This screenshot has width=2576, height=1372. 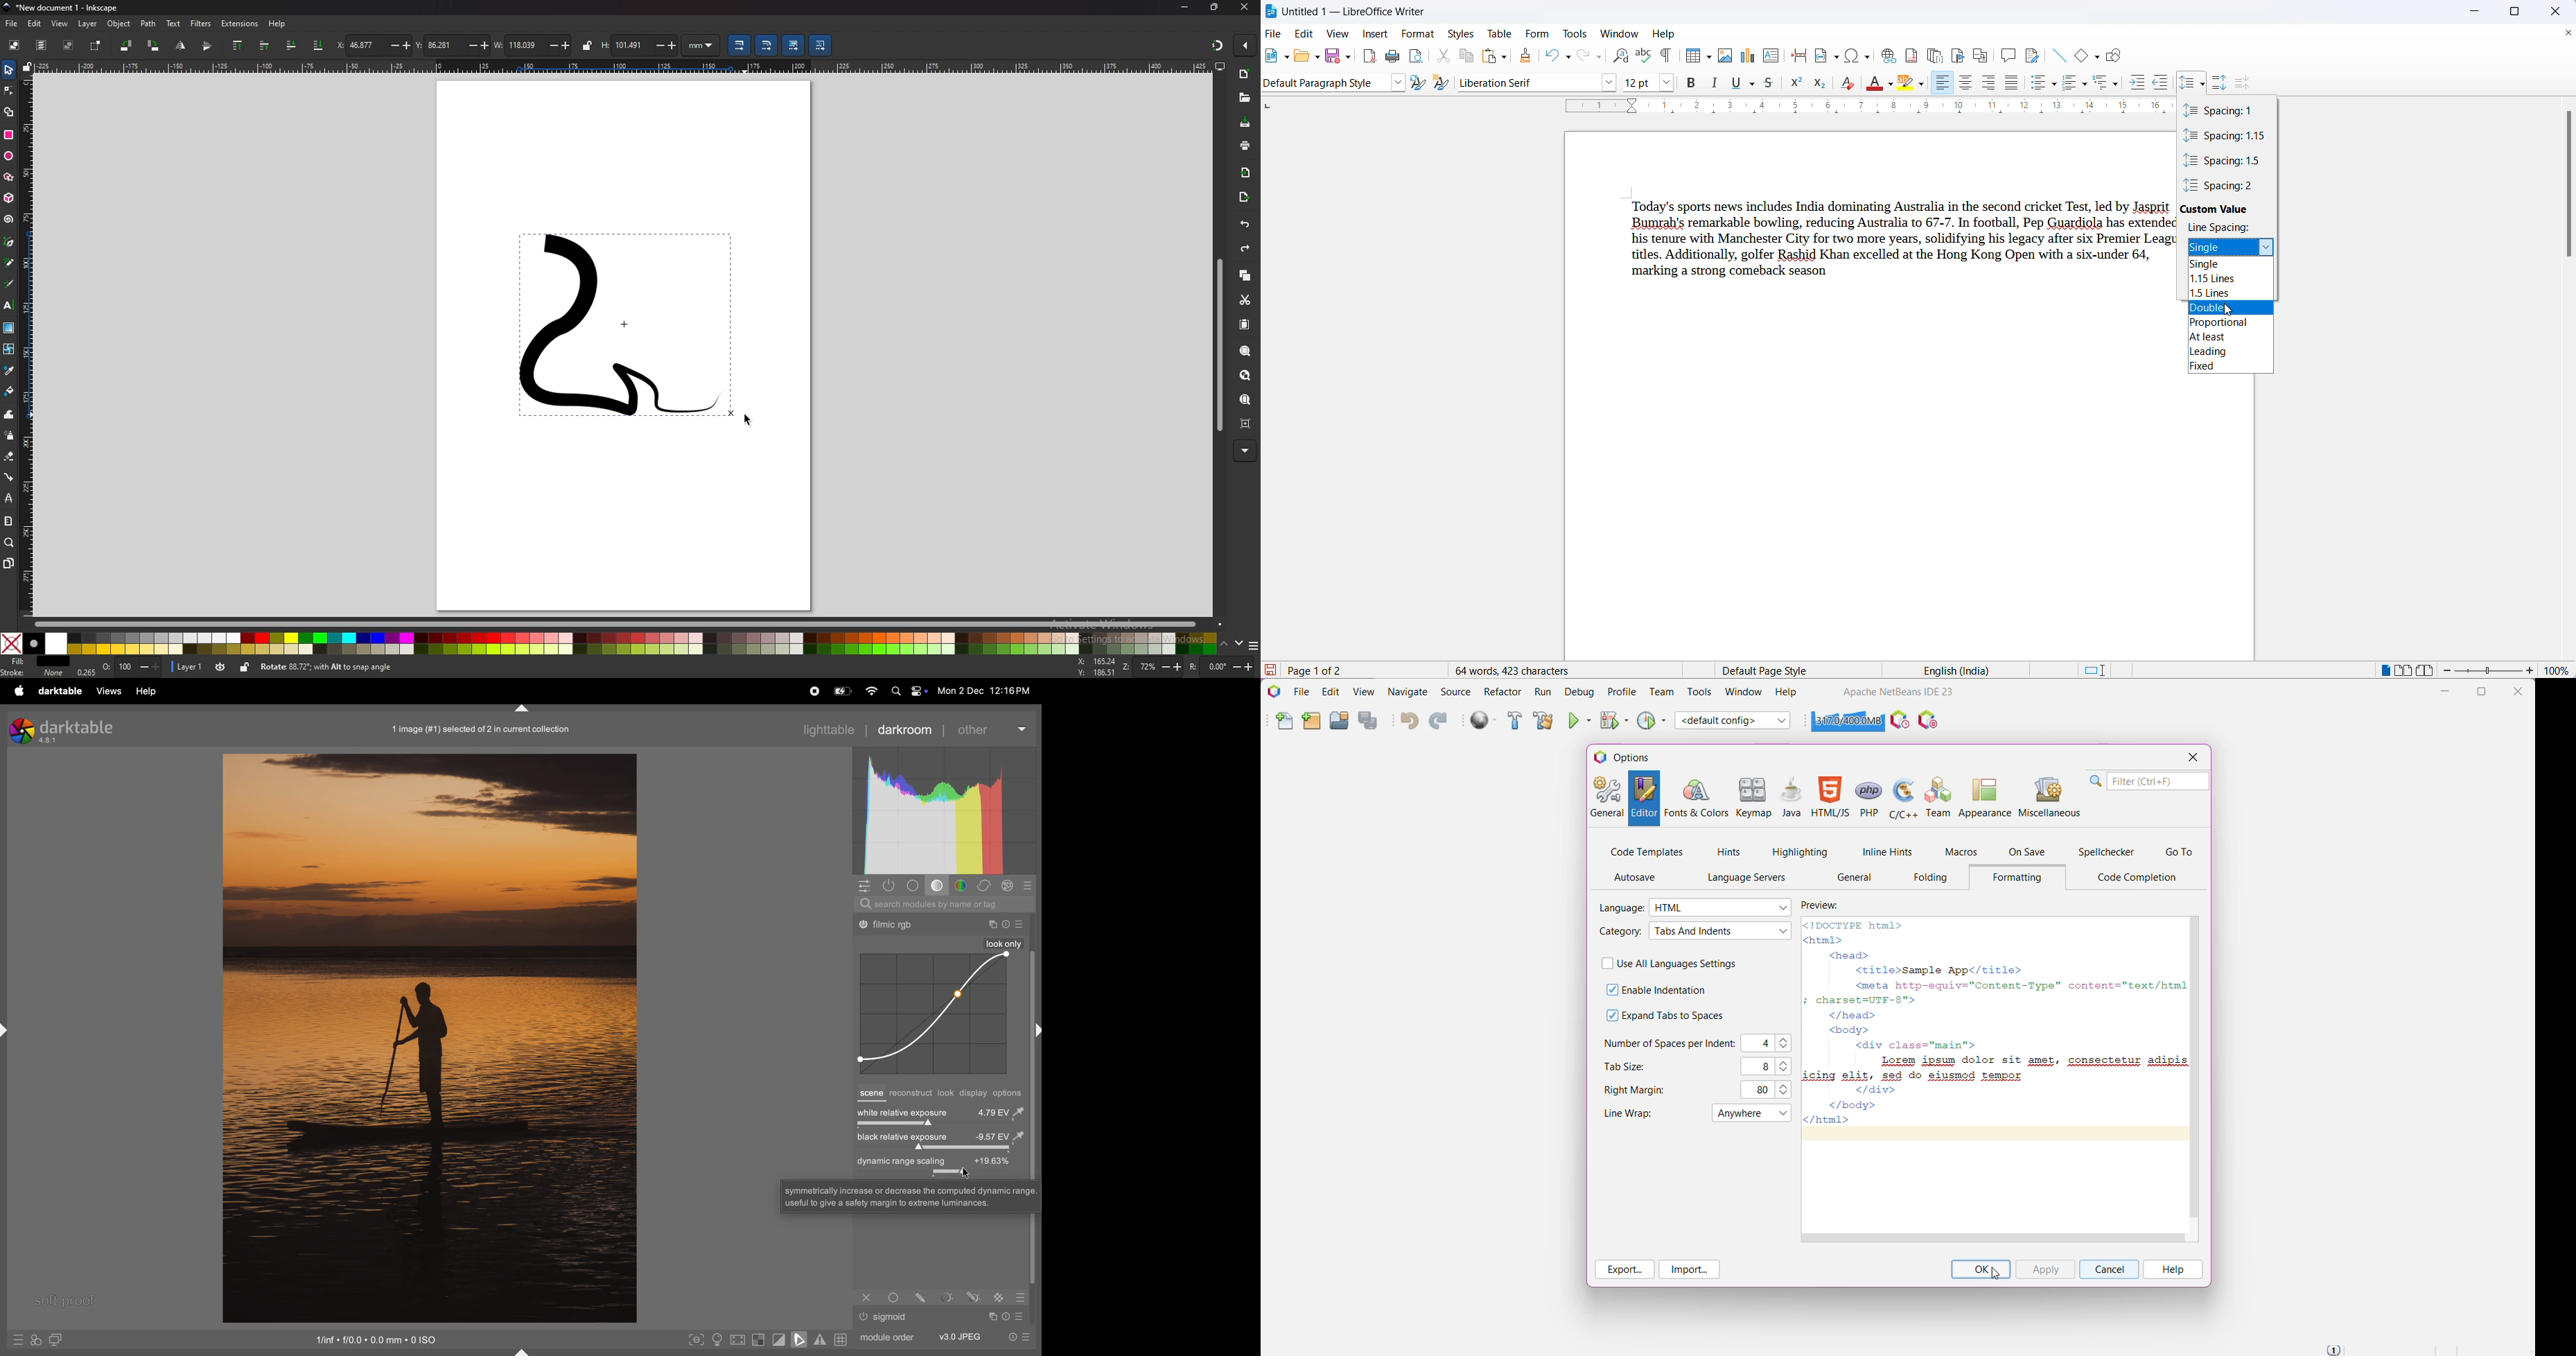 What do you see at coordinates (1394, 55) in the screenshot?
I see `print` at bounding box center [1394, 55].